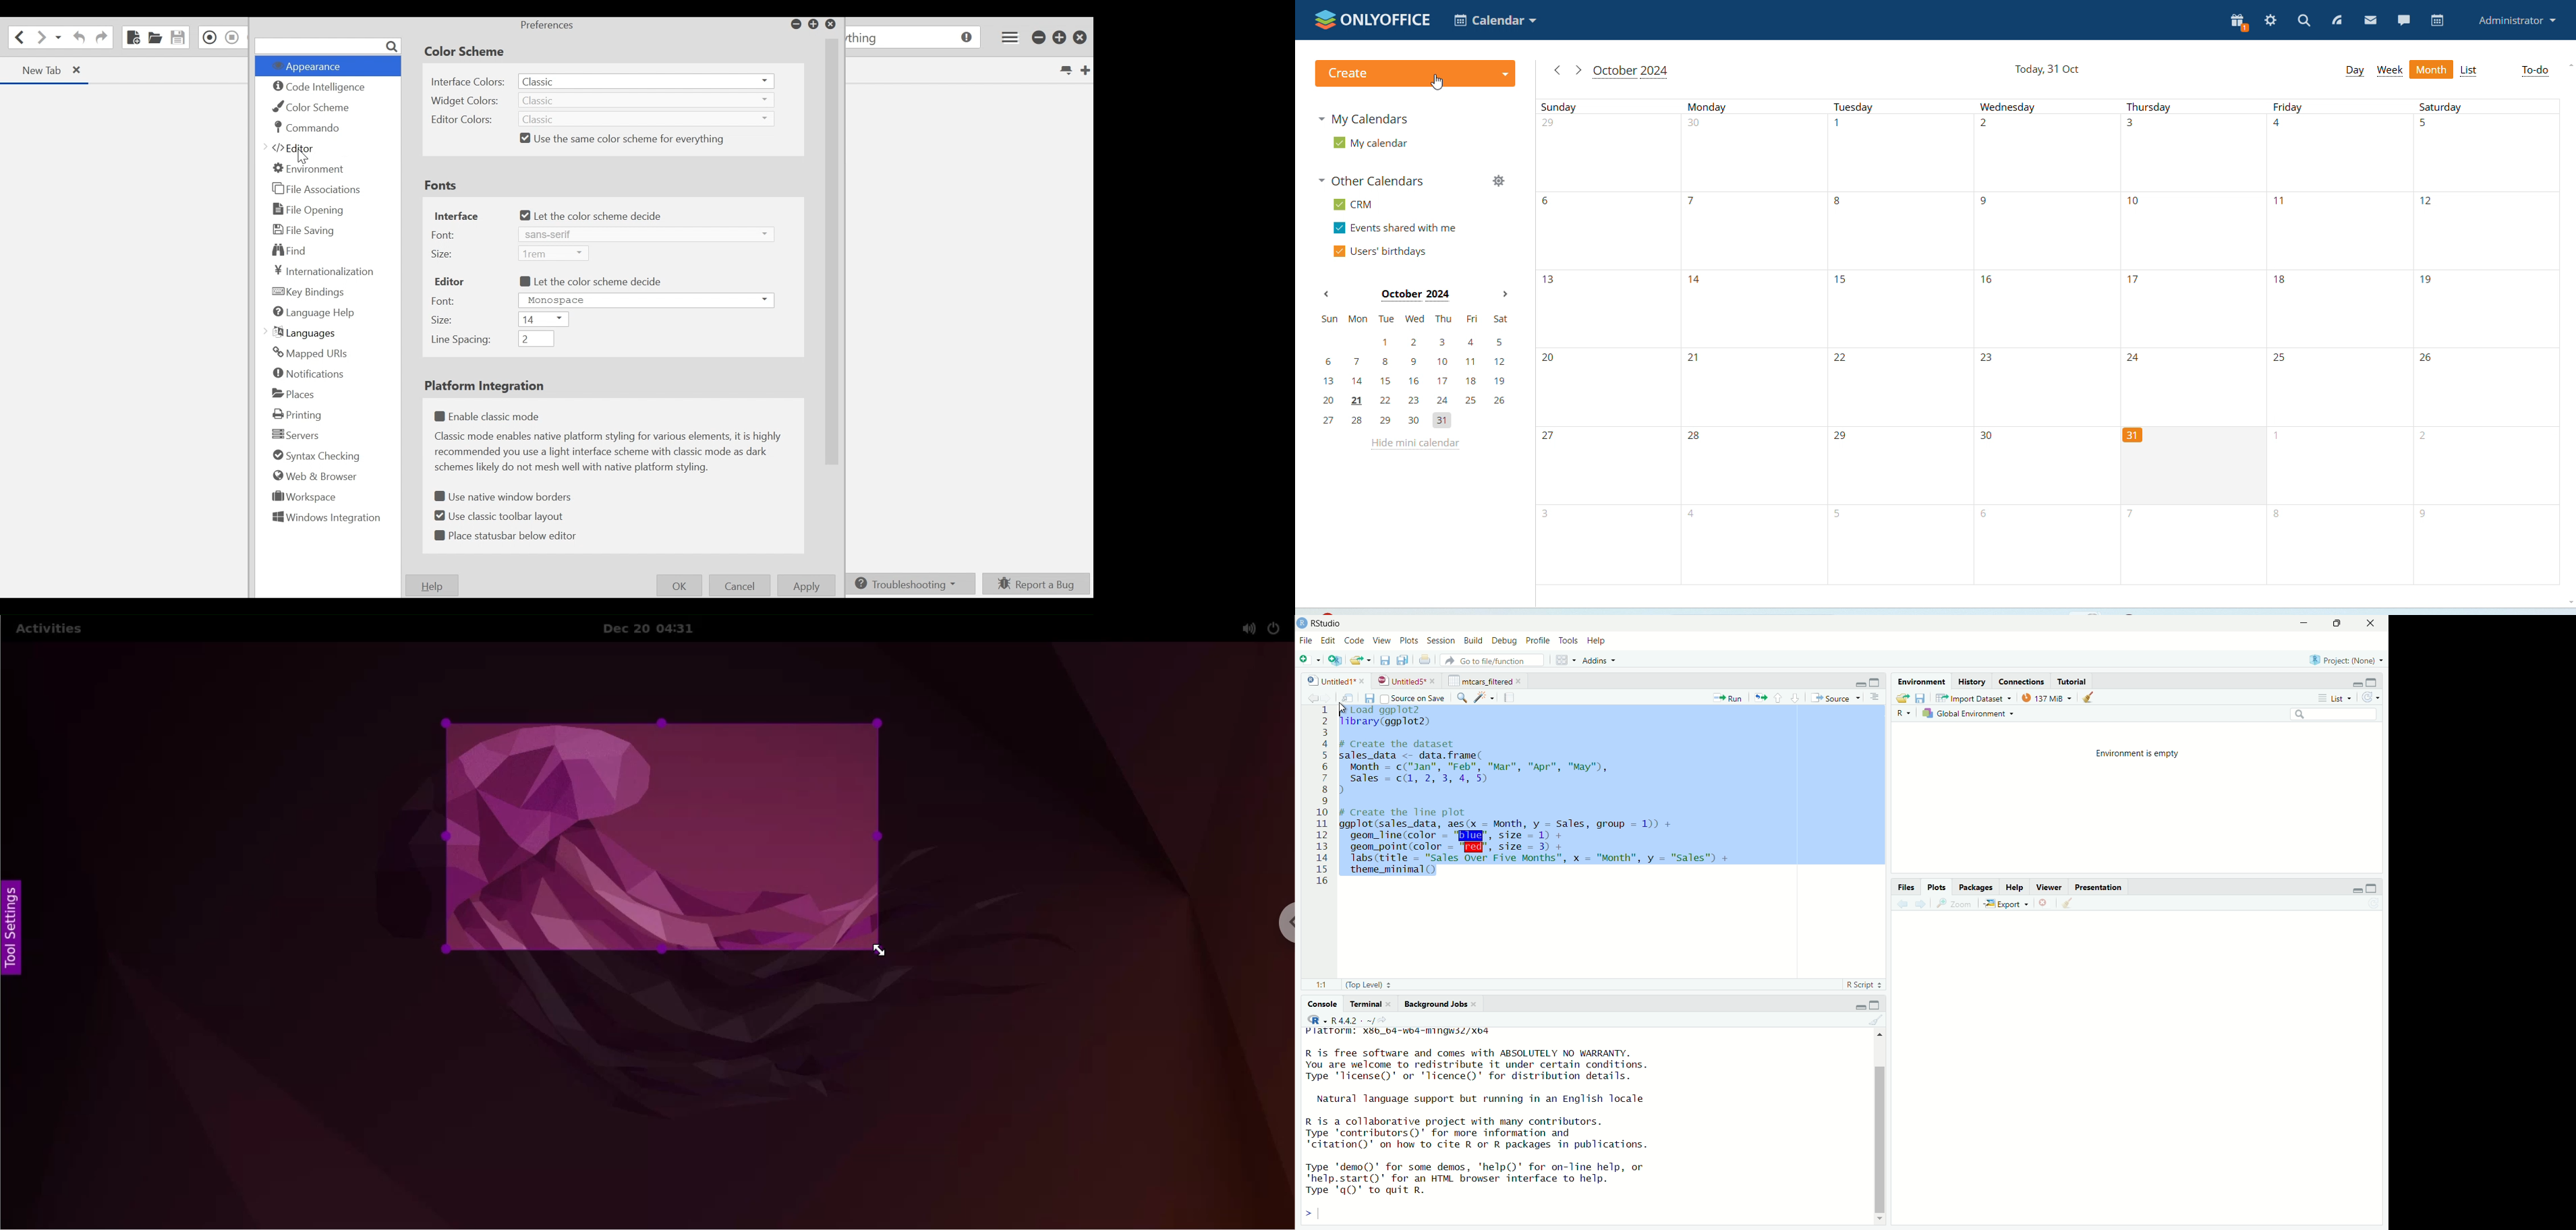 The height and width of the screenshot is (1232, 2576). What do you see at coordinates (1599, 642) in the screenshot?
I see `help` at bounding box center [1599, 642].